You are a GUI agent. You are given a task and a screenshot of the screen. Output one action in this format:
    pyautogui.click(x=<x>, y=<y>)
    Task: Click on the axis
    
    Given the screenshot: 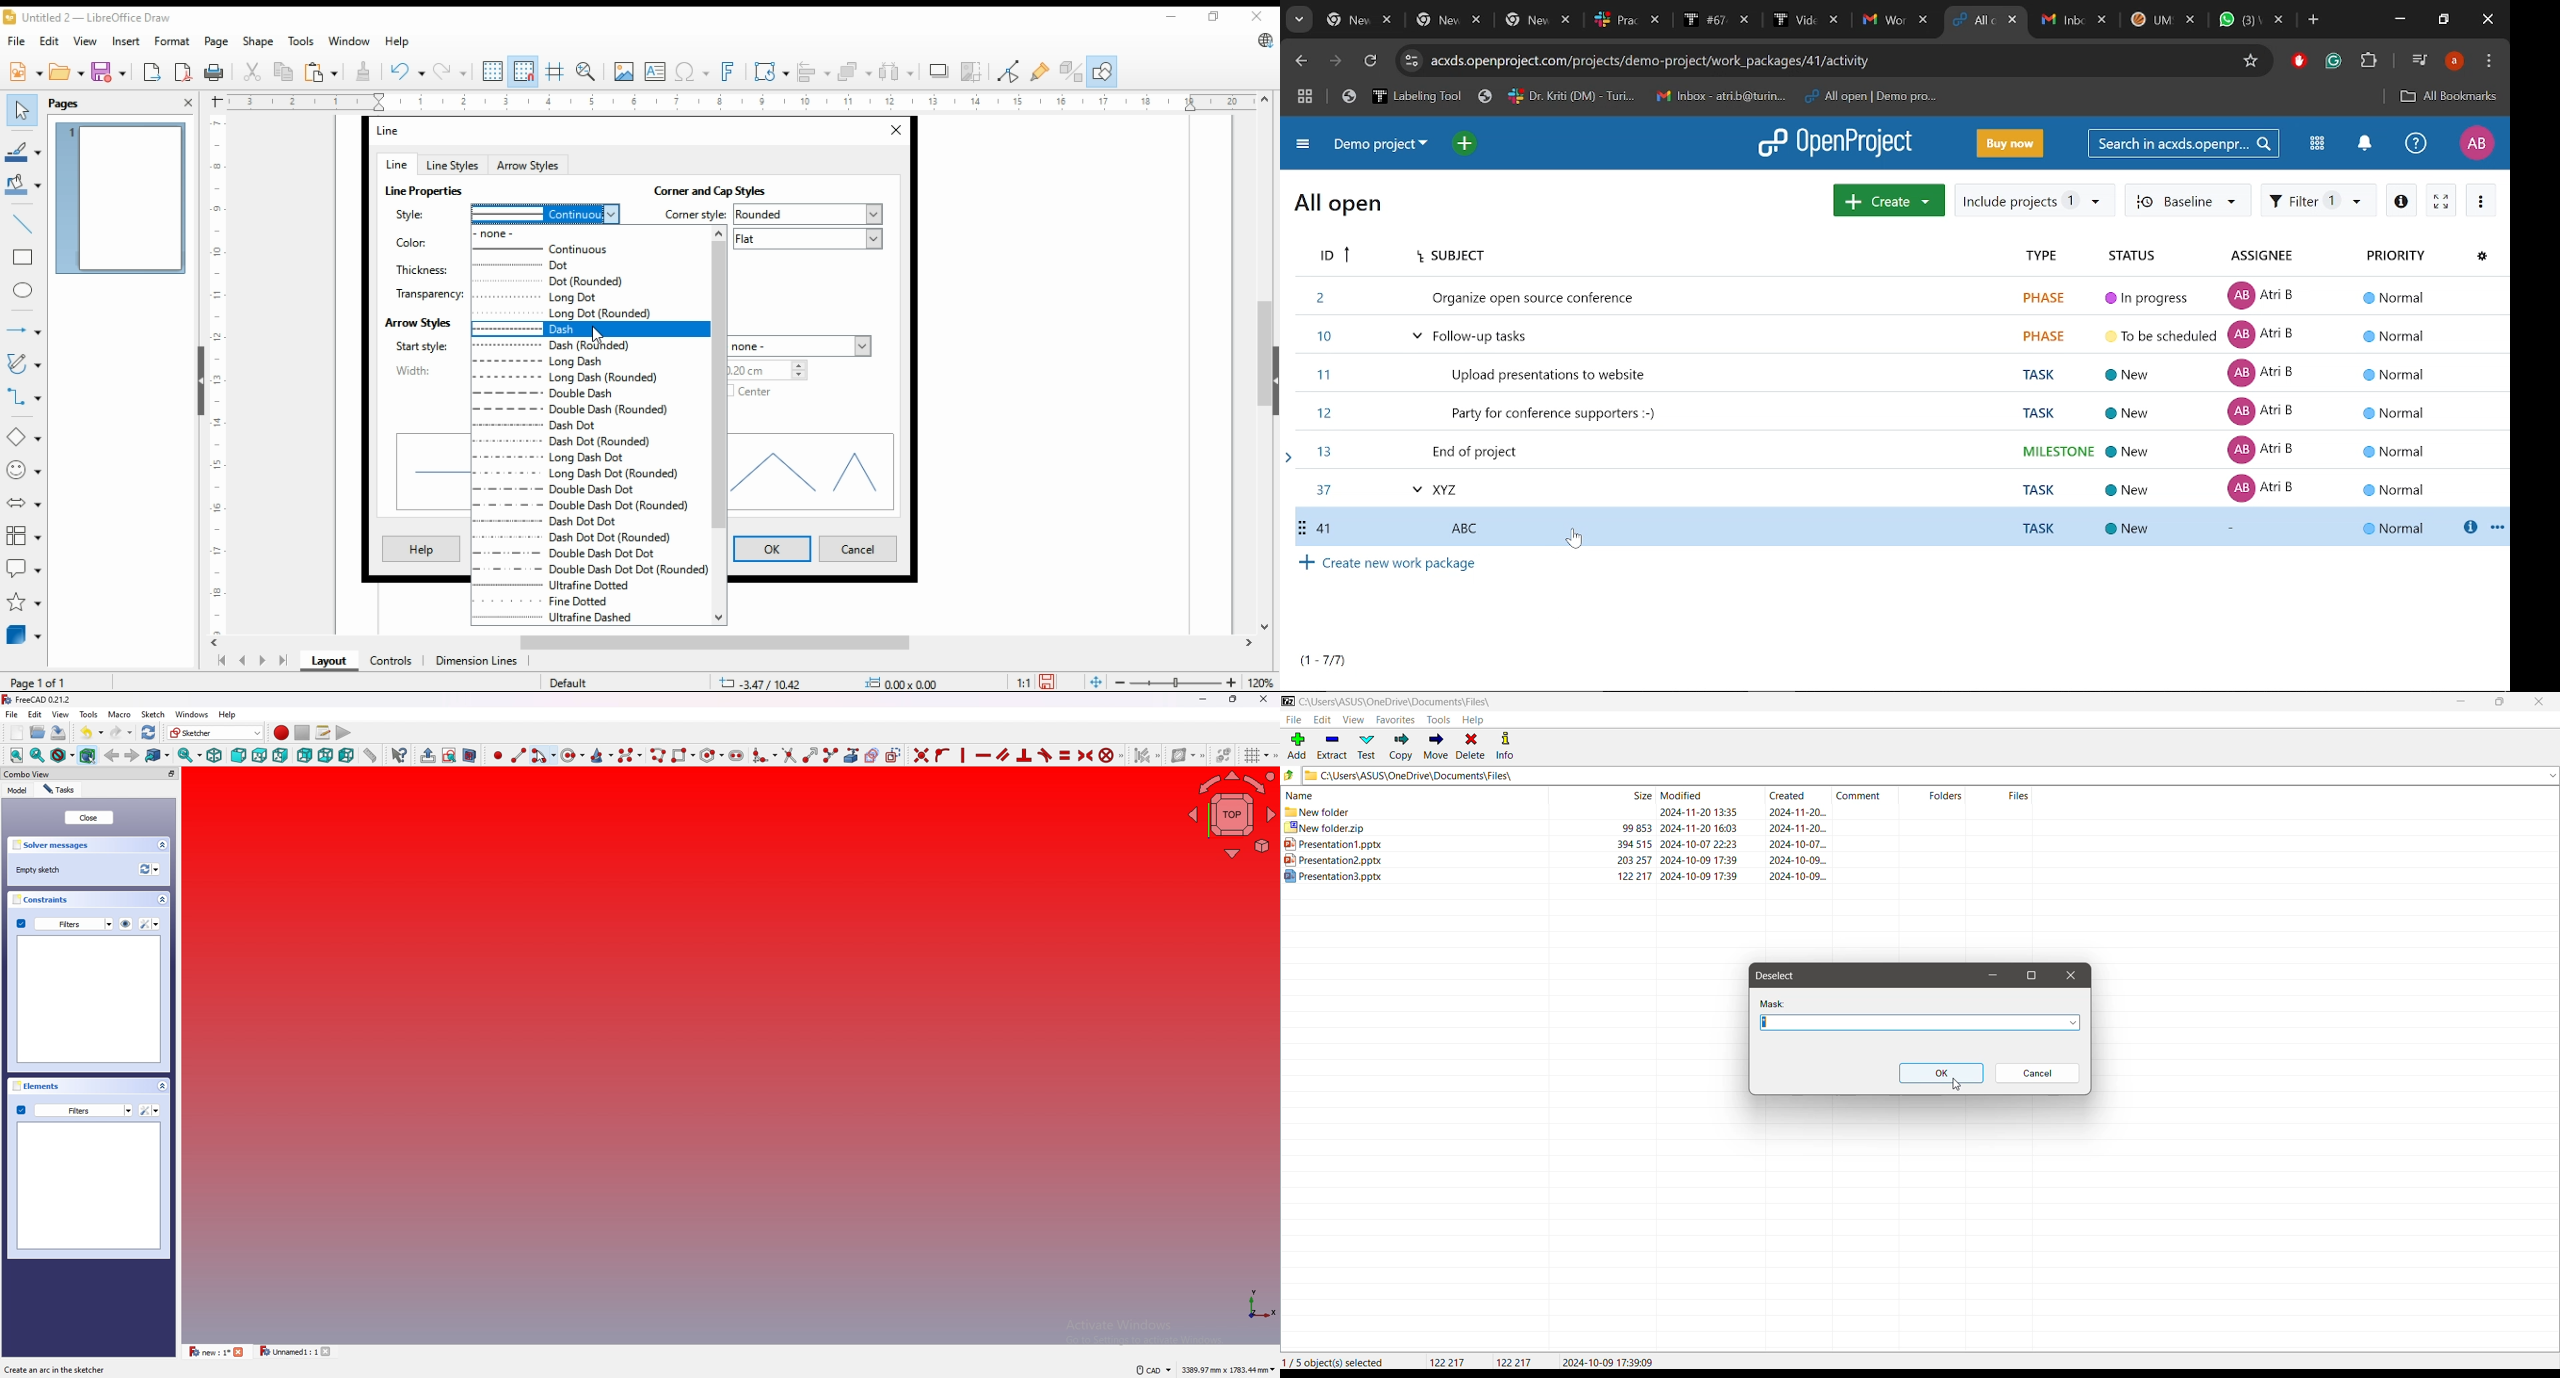 What is the action you would take?
    pyautogui.click(x=1255, y=1305)
    